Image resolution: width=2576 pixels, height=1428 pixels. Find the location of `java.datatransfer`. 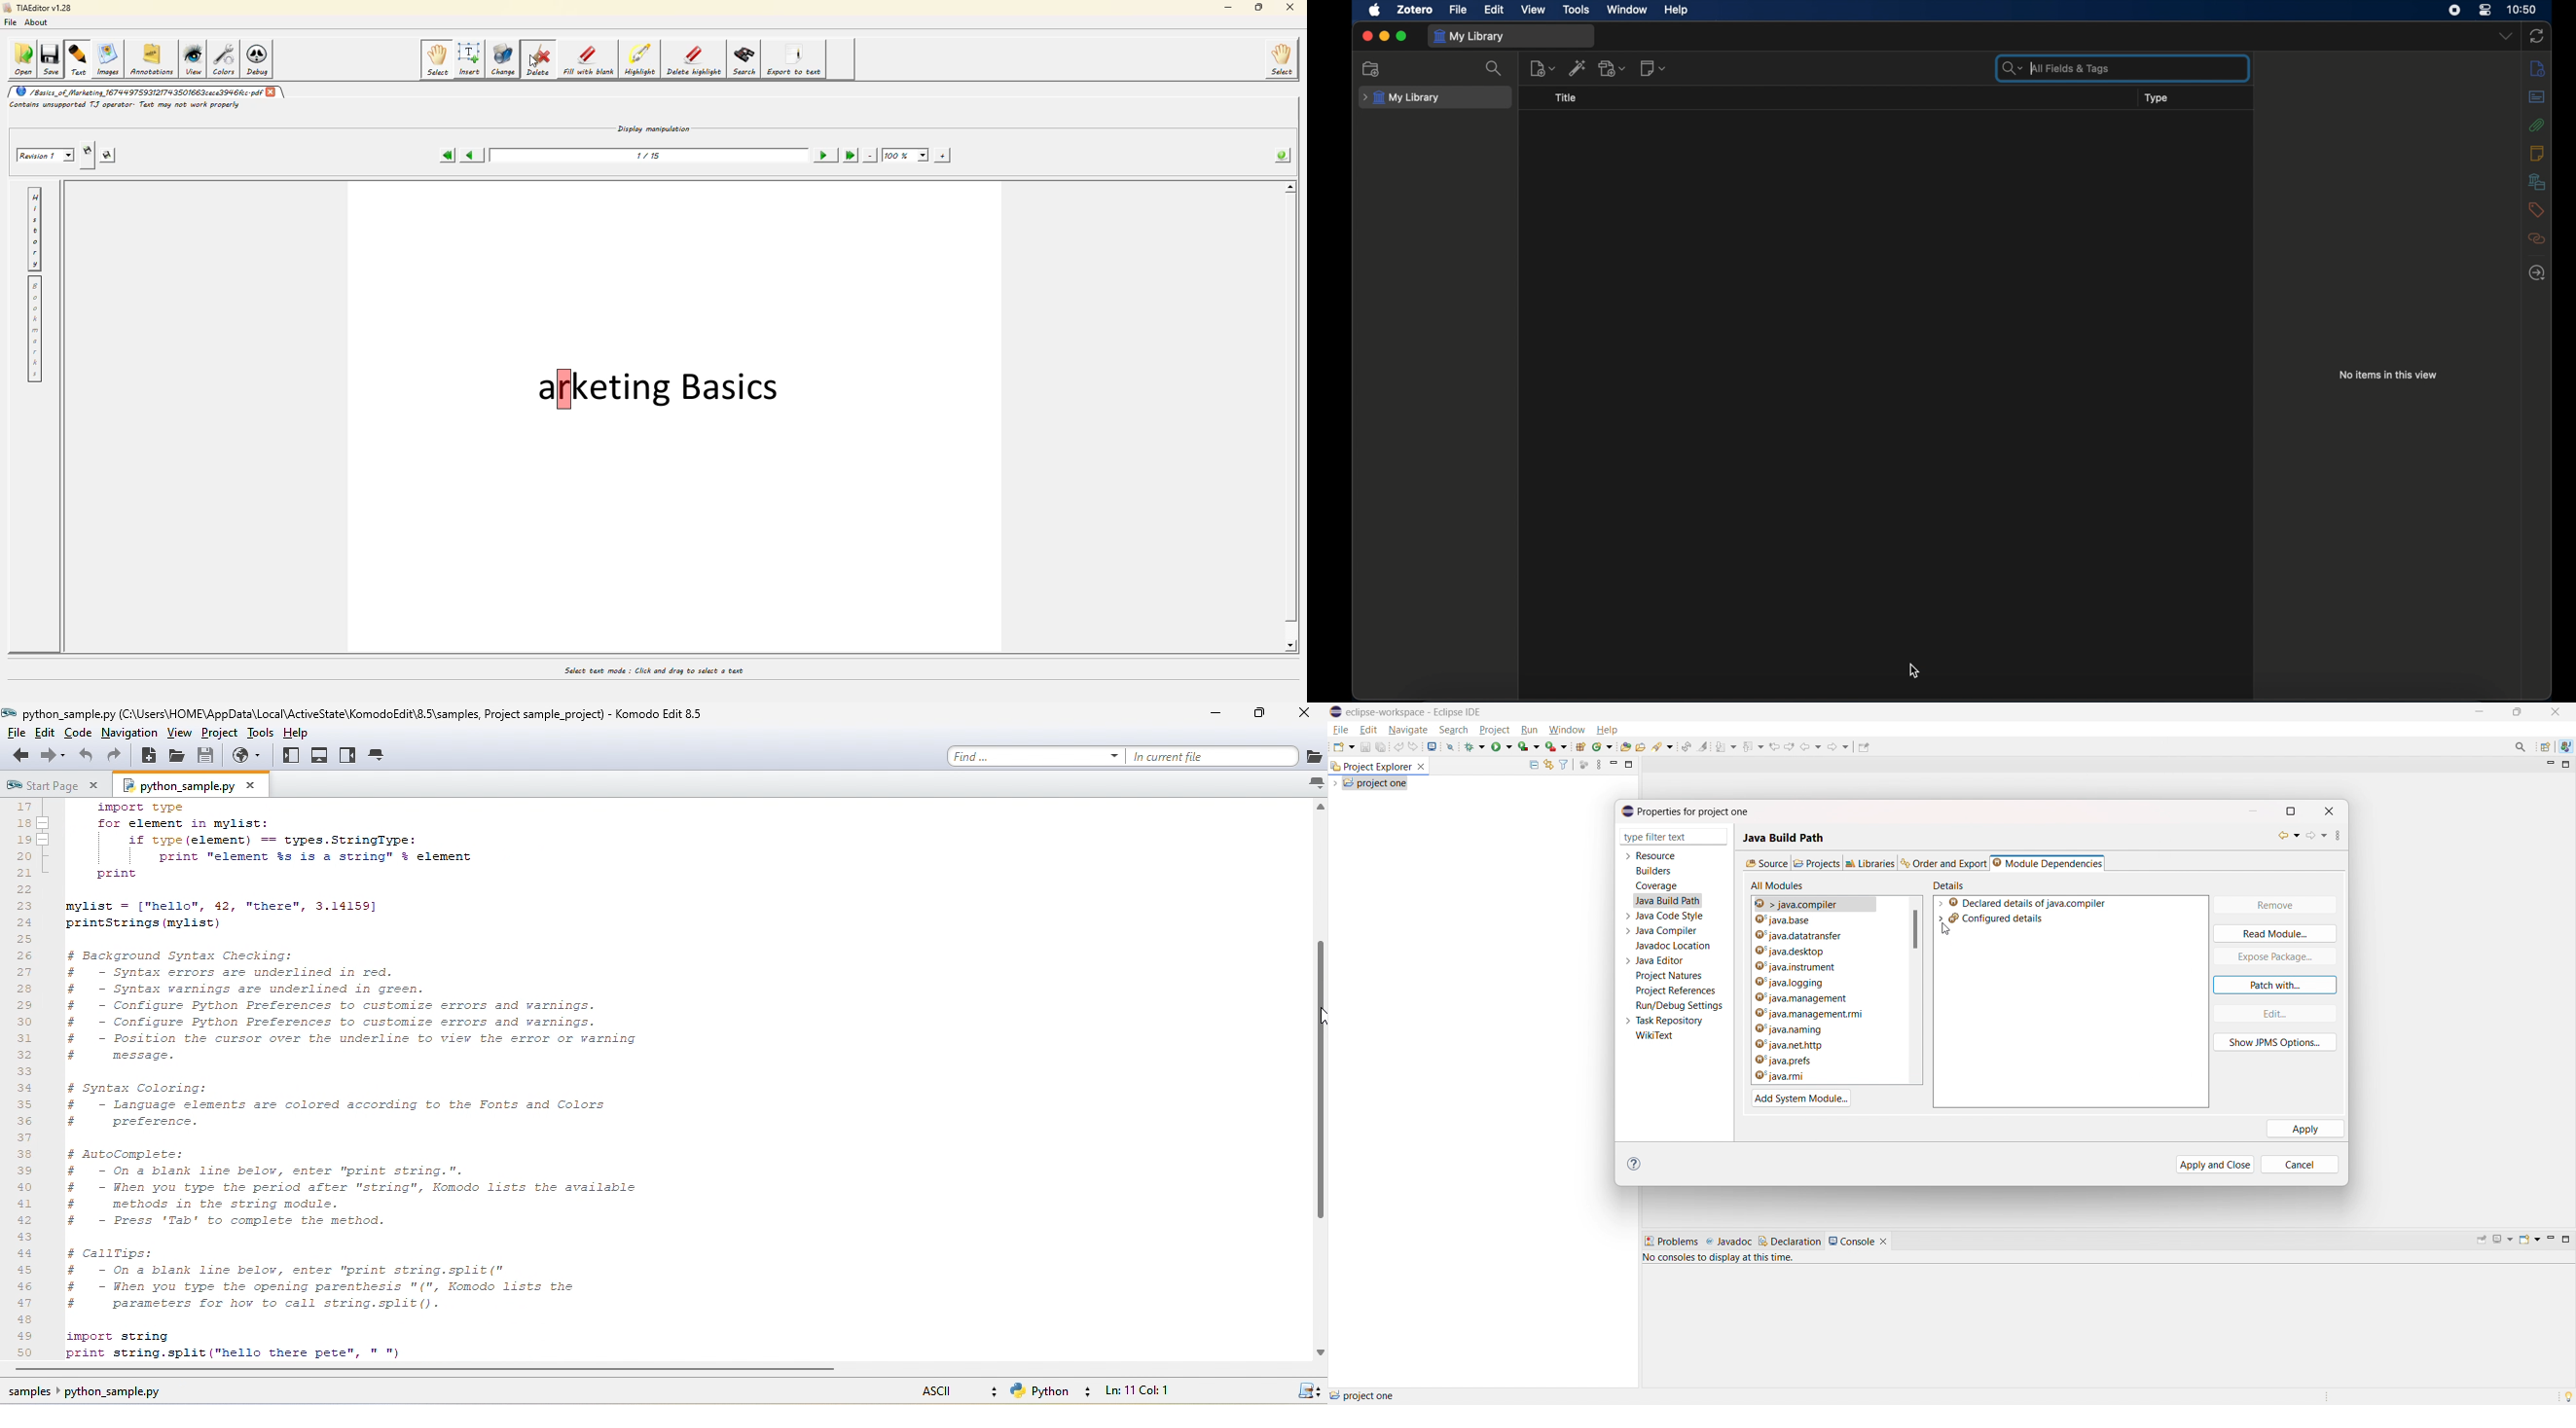

java.datatransfer is located at coordinates (1823, 936).